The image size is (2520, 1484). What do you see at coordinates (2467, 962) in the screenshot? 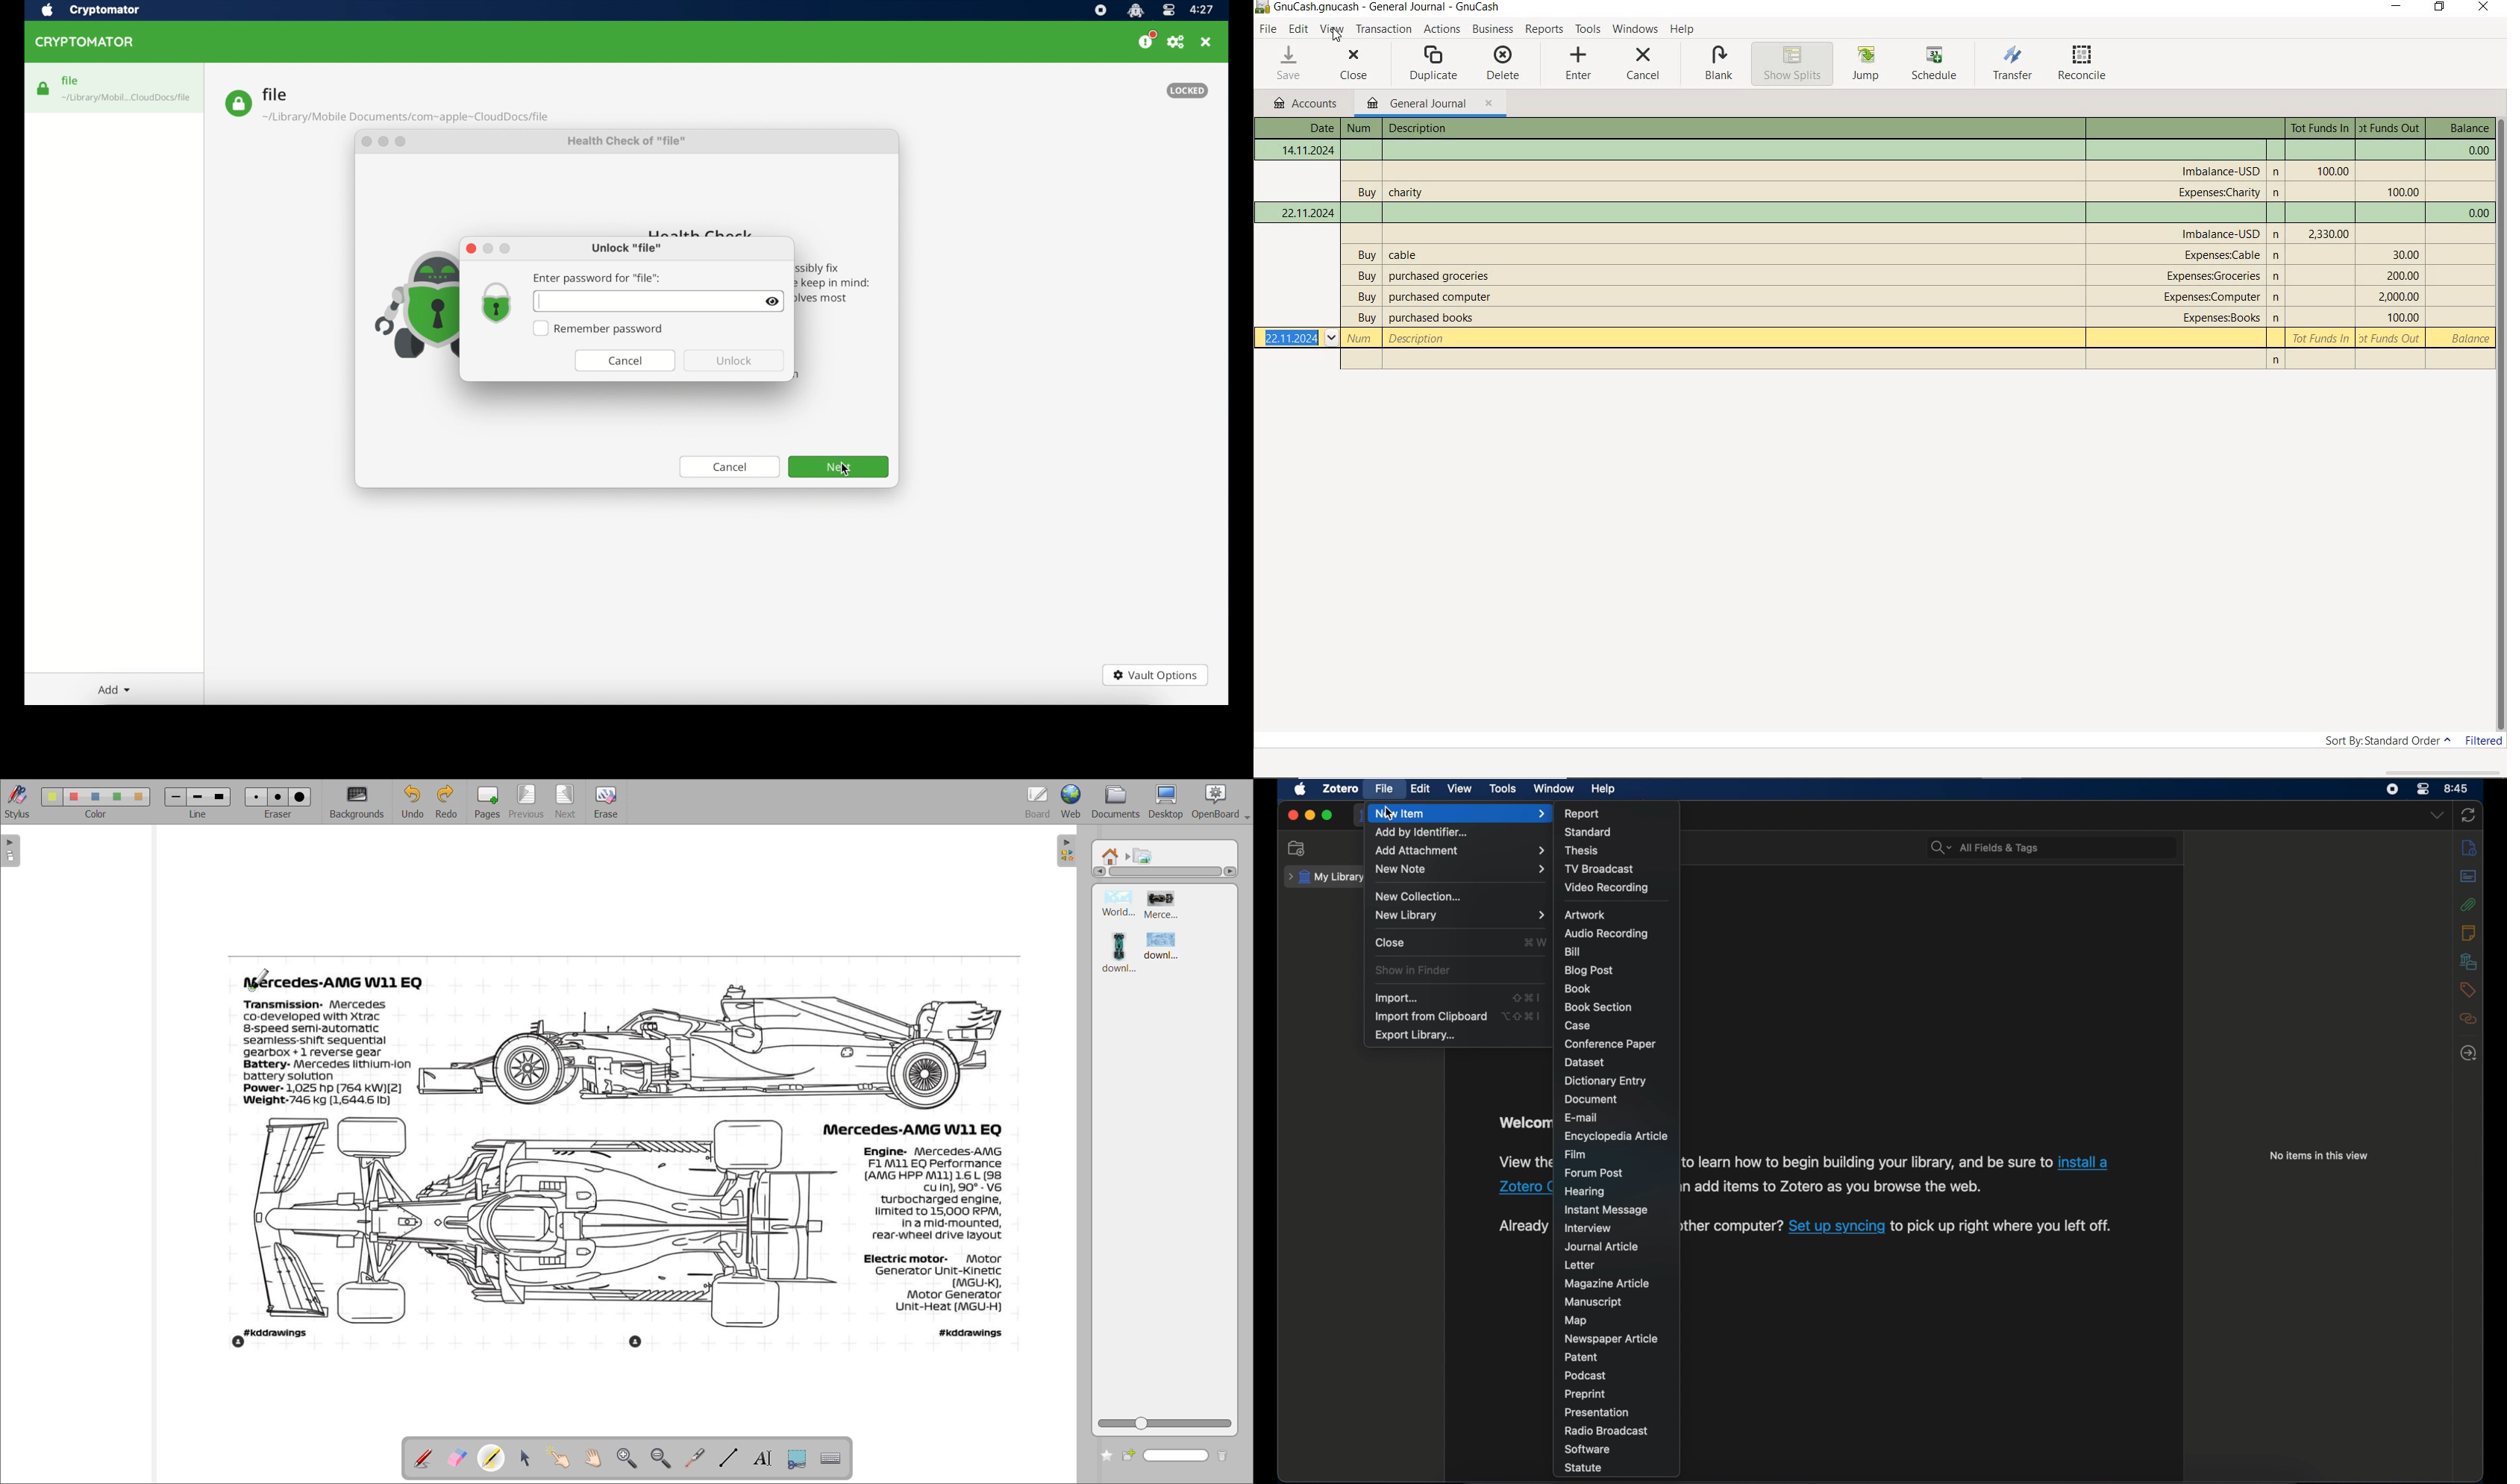
I see `libraries` at bounding box center [2467, 962].